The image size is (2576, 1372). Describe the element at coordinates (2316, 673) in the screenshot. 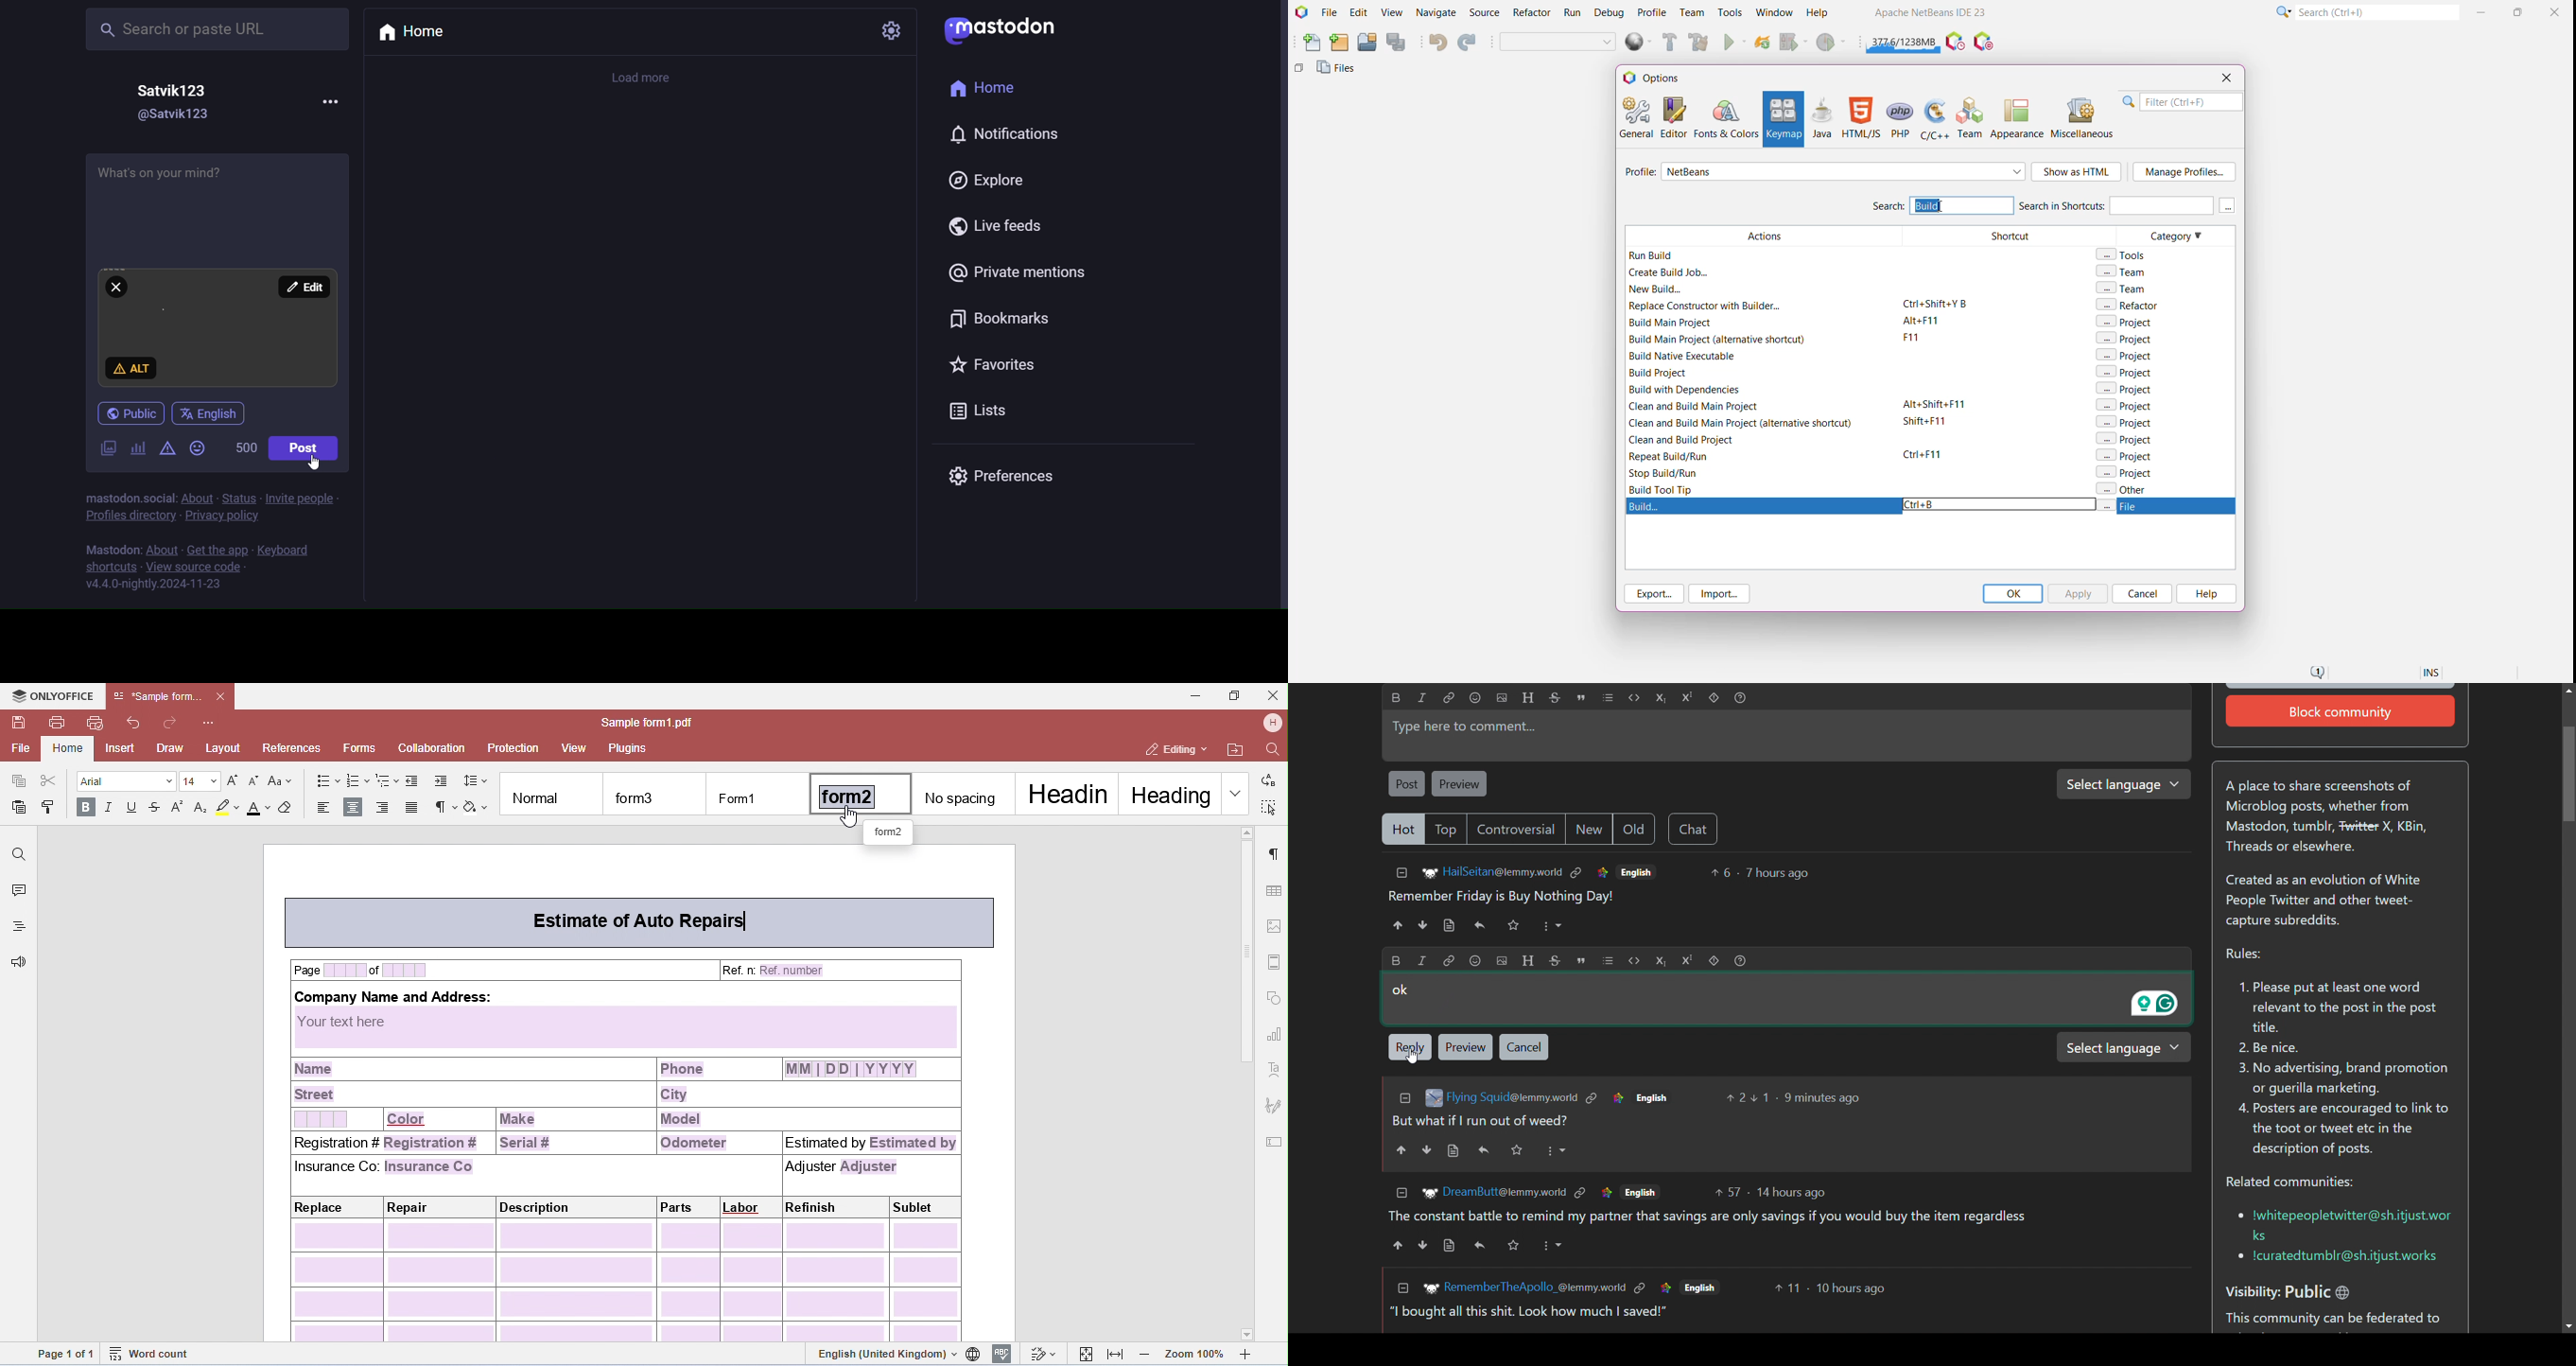

I see `Notifications` at that location.